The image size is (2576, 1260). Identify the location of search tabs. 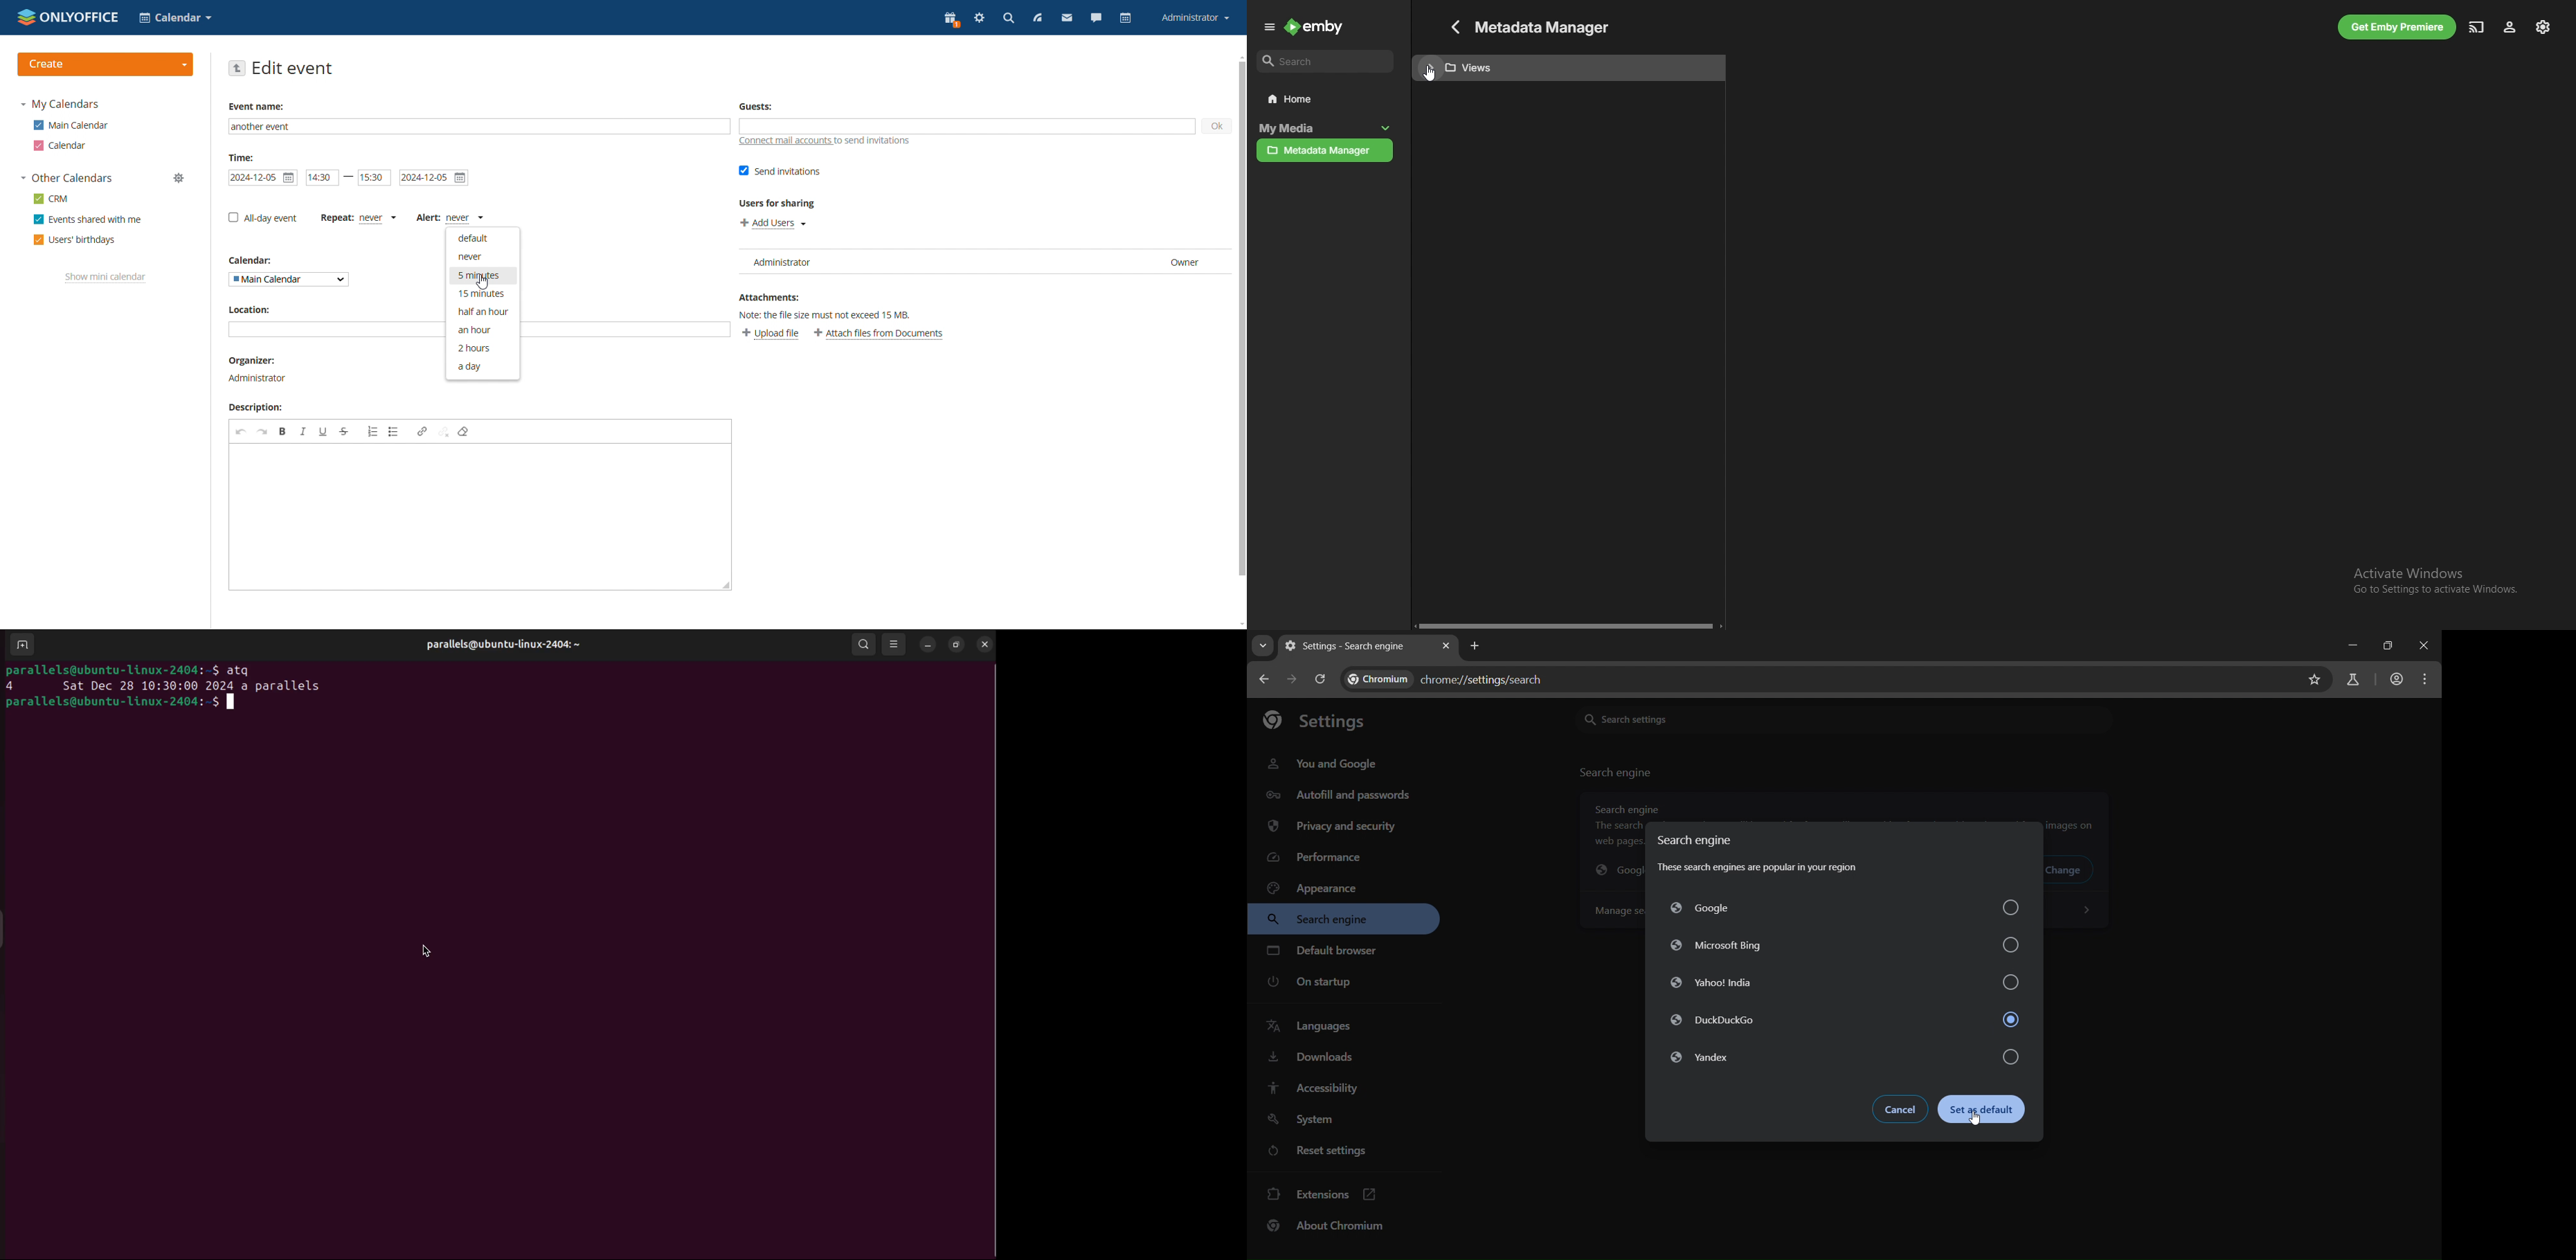
(1262, 648).